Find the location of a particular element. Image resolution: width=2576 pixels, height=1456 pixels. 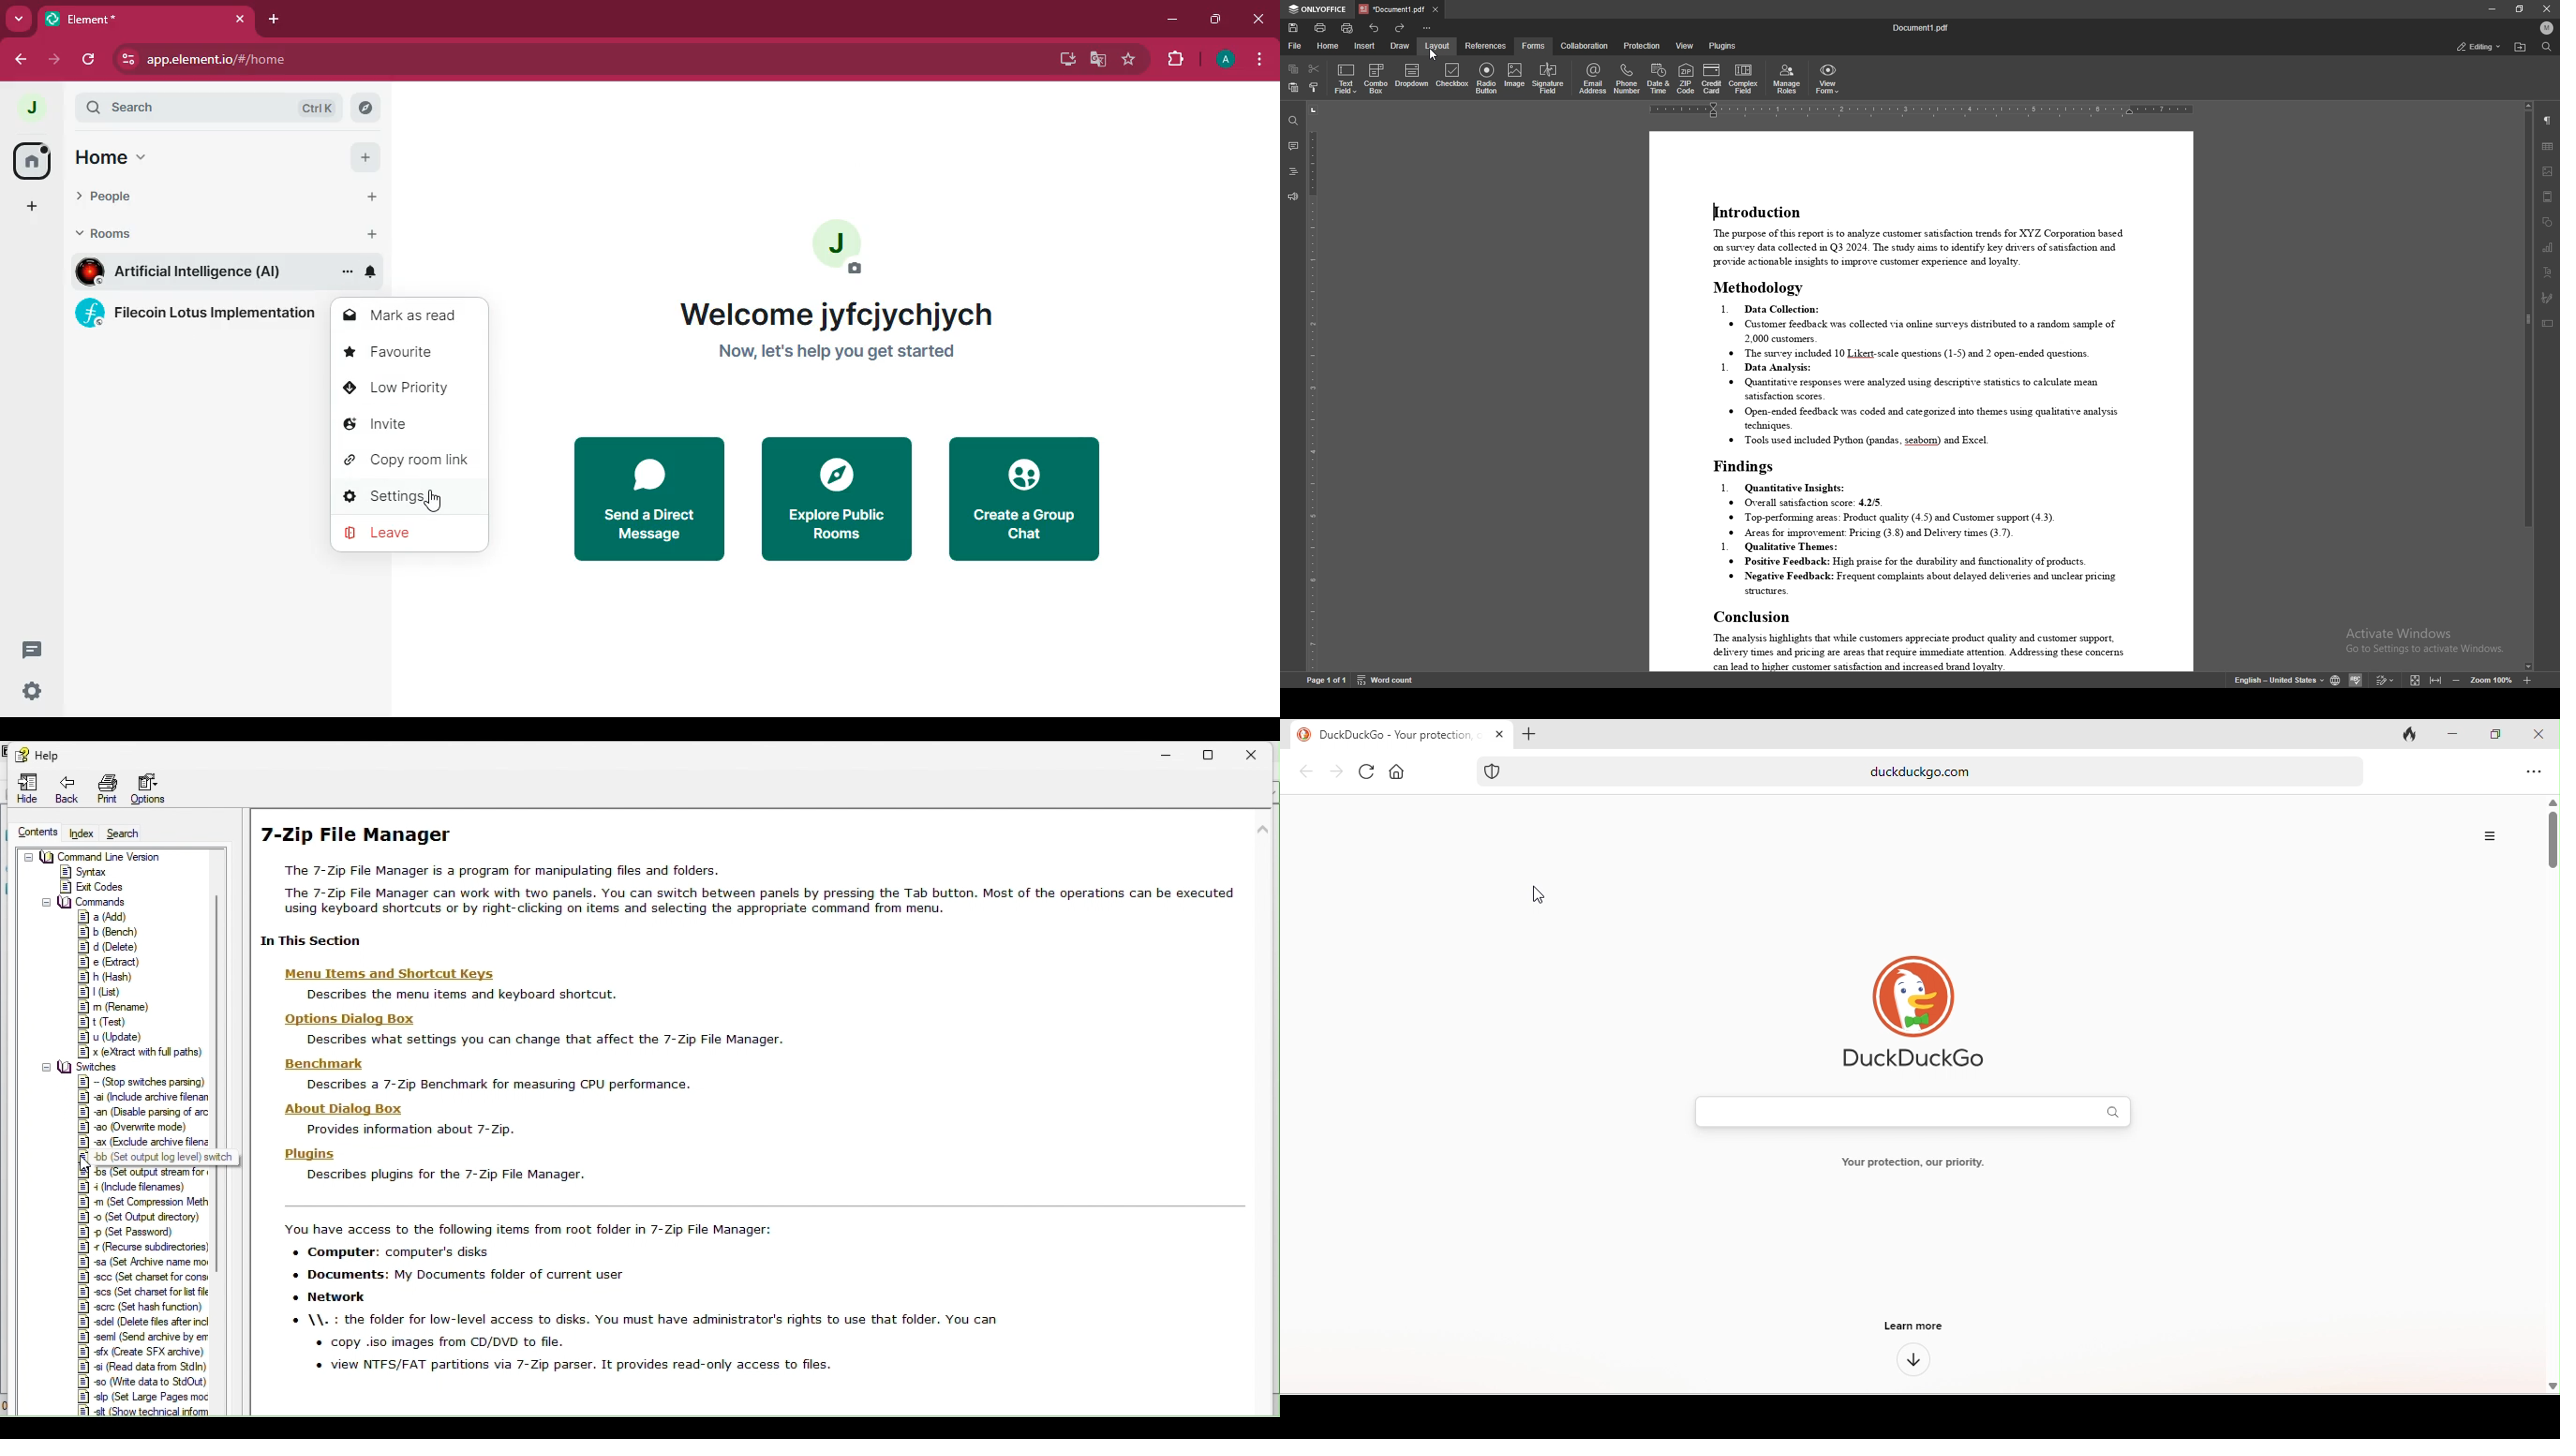

checkbox is located at coordinates (1453, 77).